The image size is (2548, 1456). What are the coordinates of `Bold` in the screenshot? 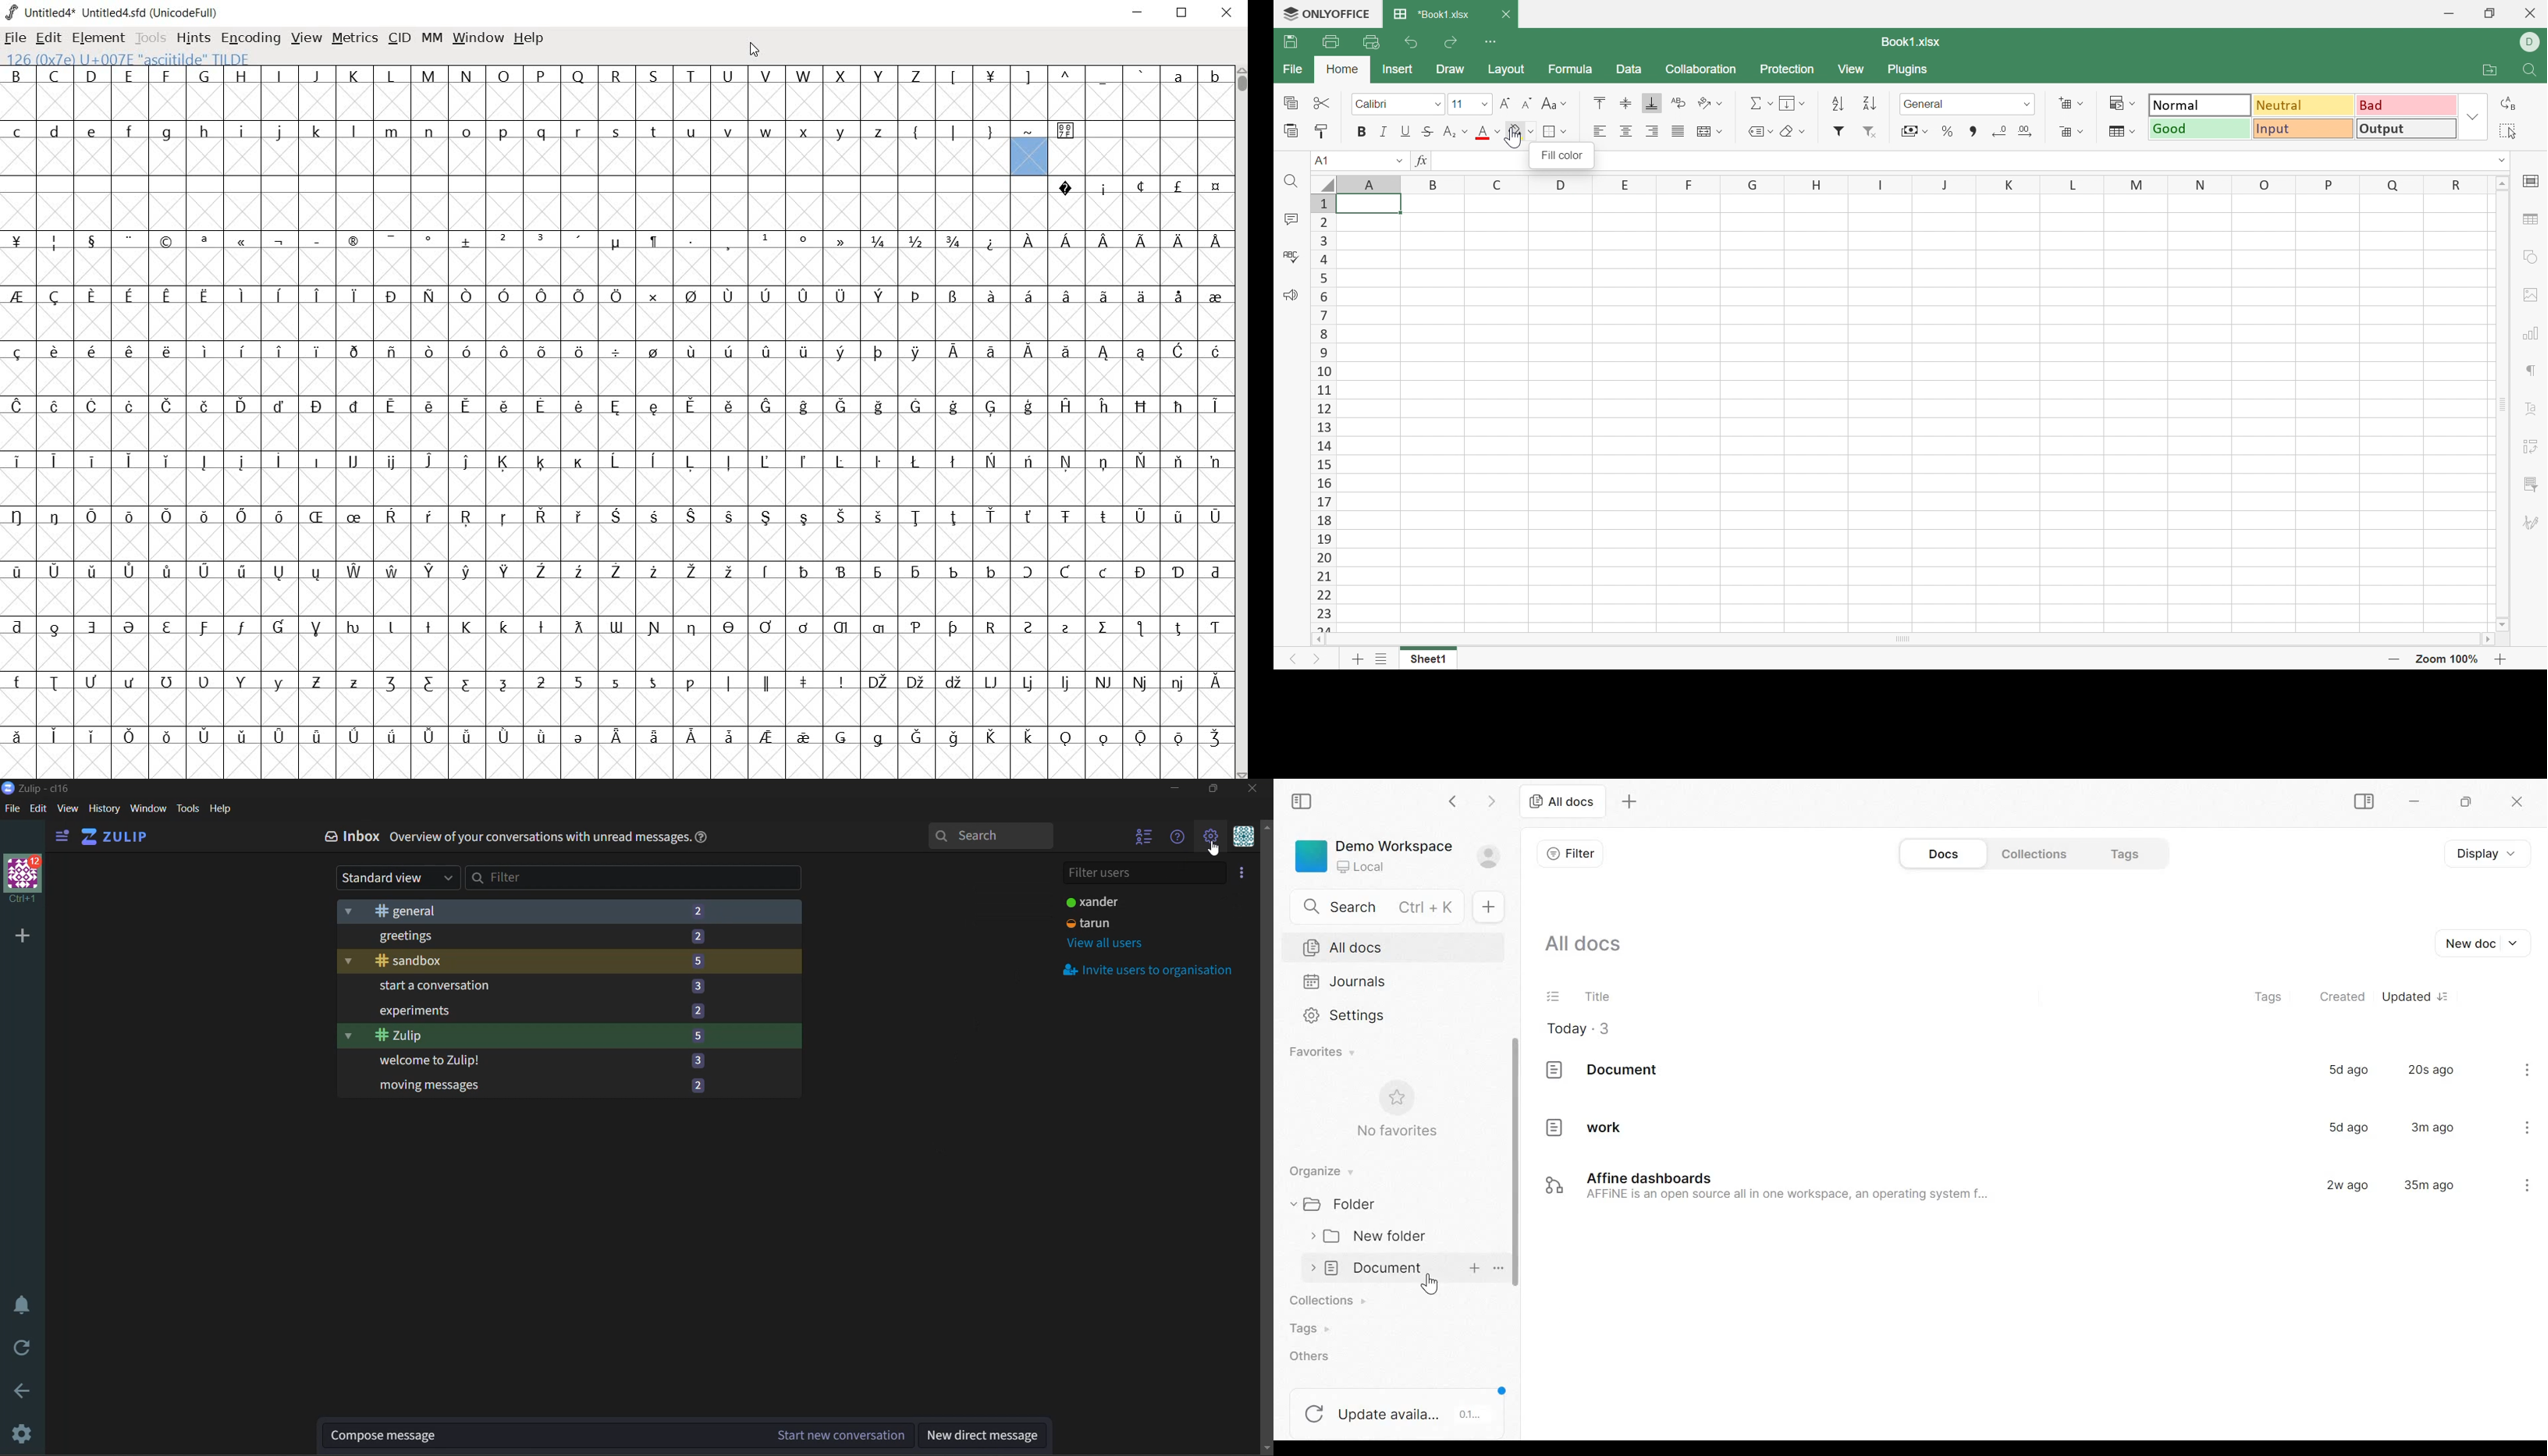 It's located at (1360, 130).